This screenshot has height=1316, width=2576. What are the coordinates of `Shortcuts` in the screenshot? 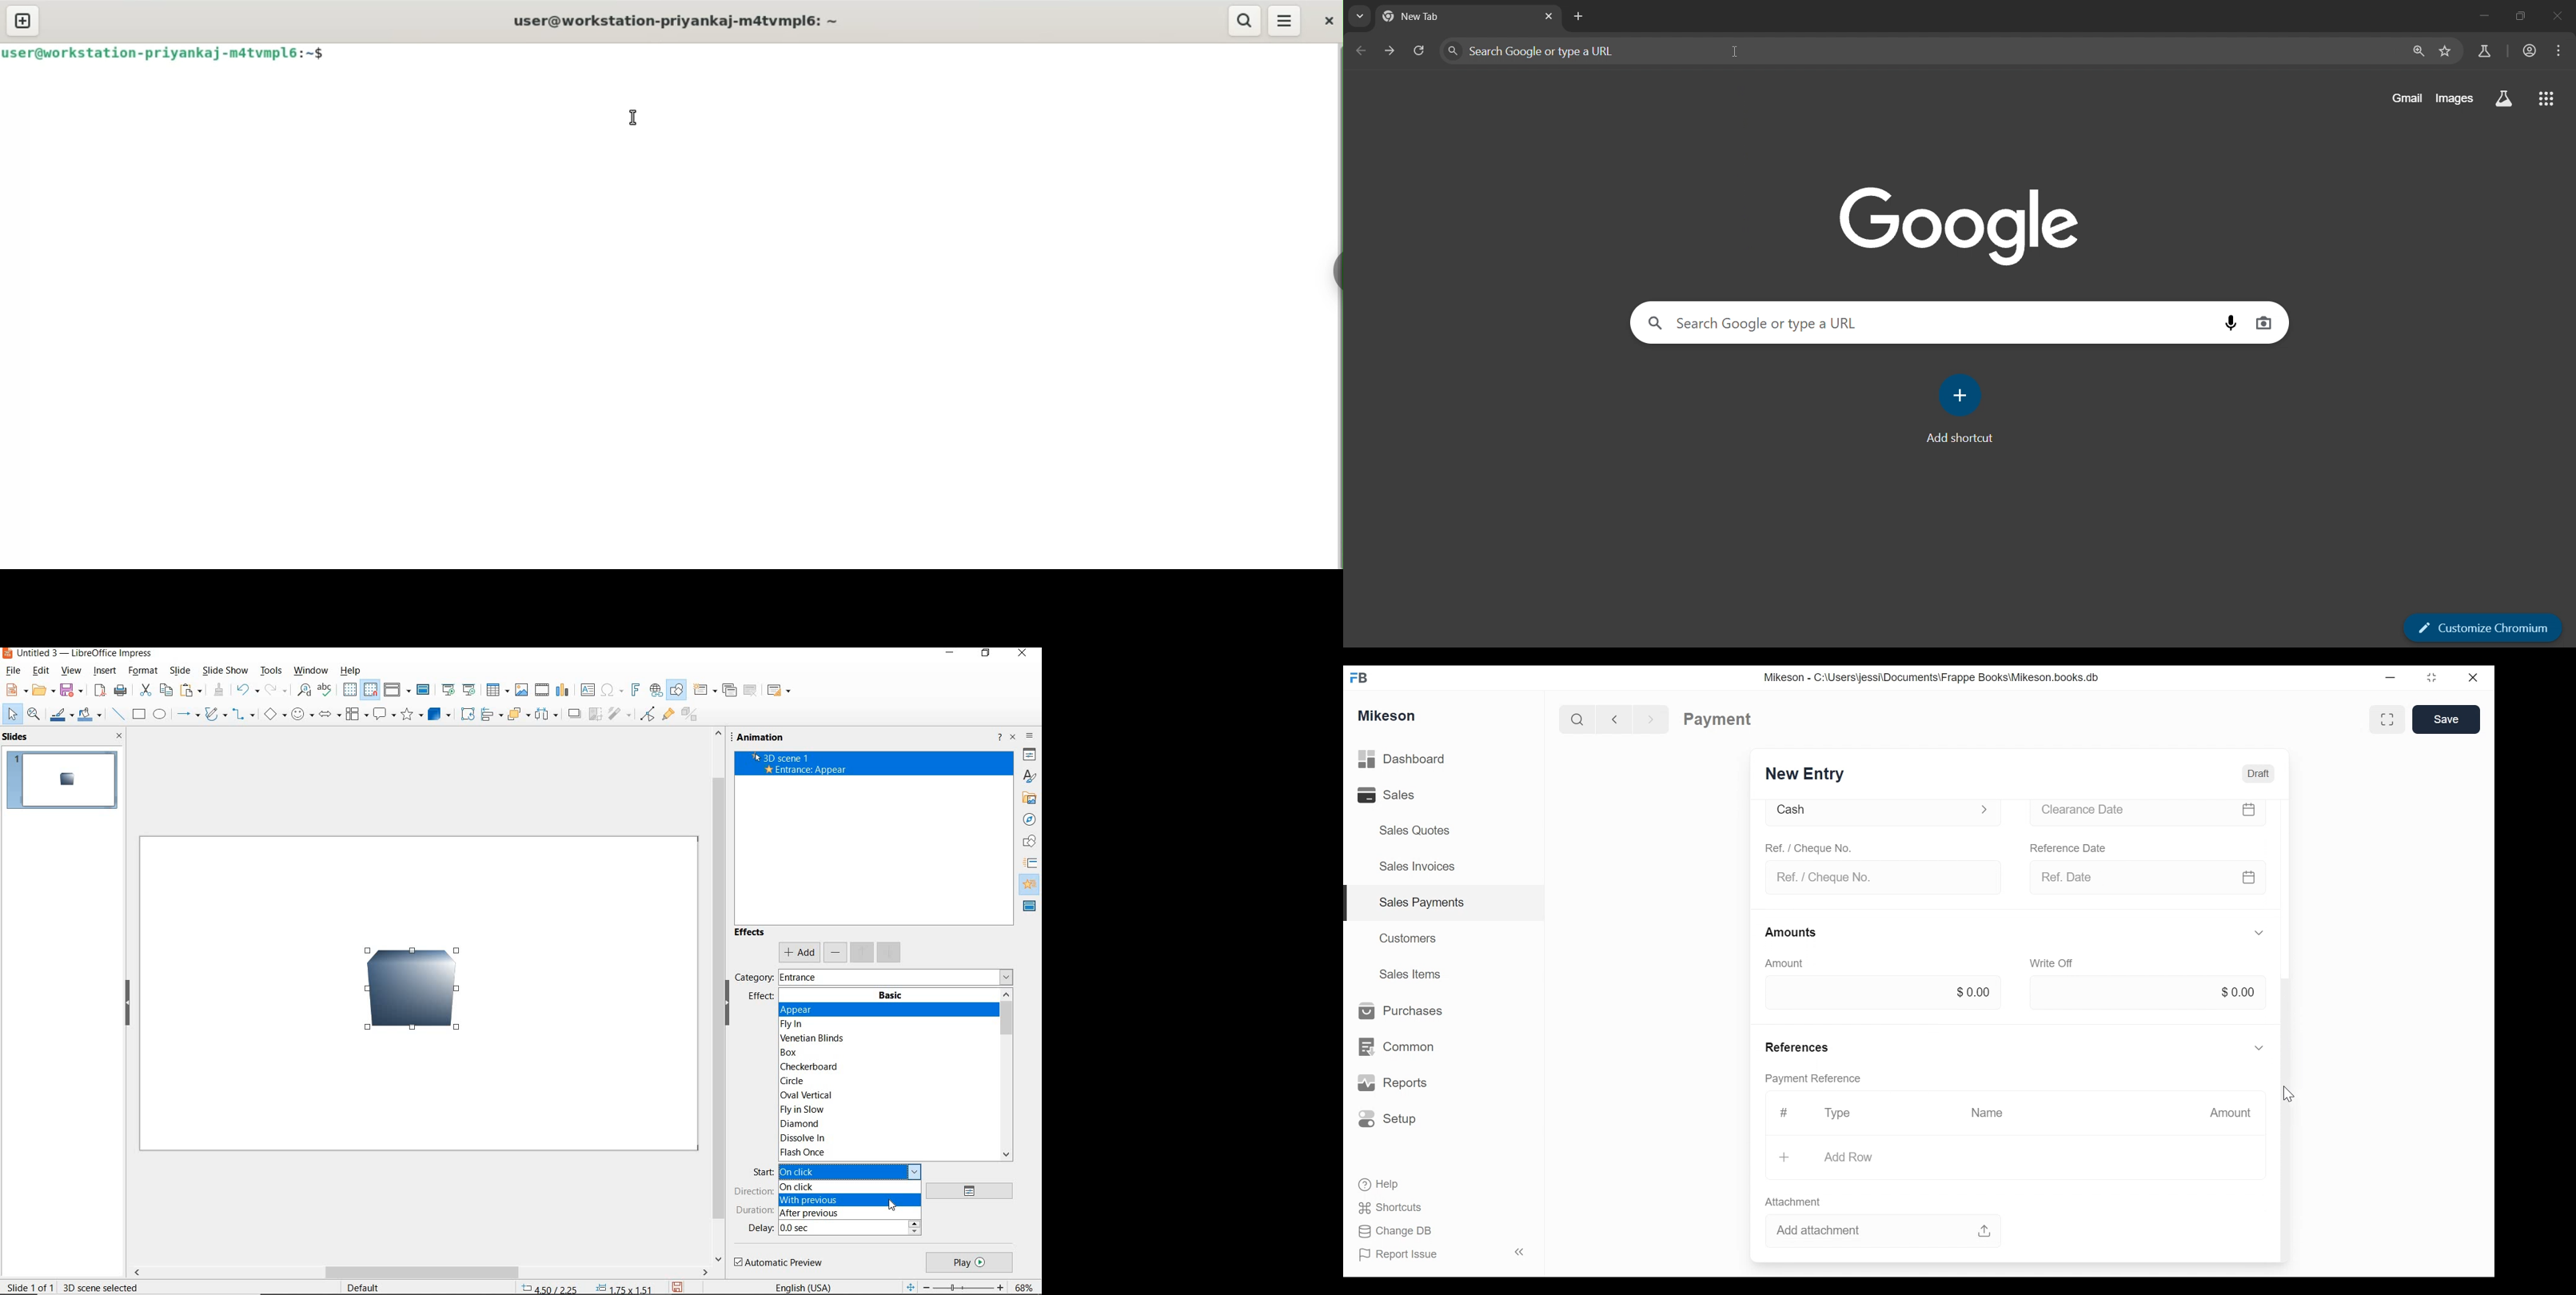 It's located at (1395, 1204).